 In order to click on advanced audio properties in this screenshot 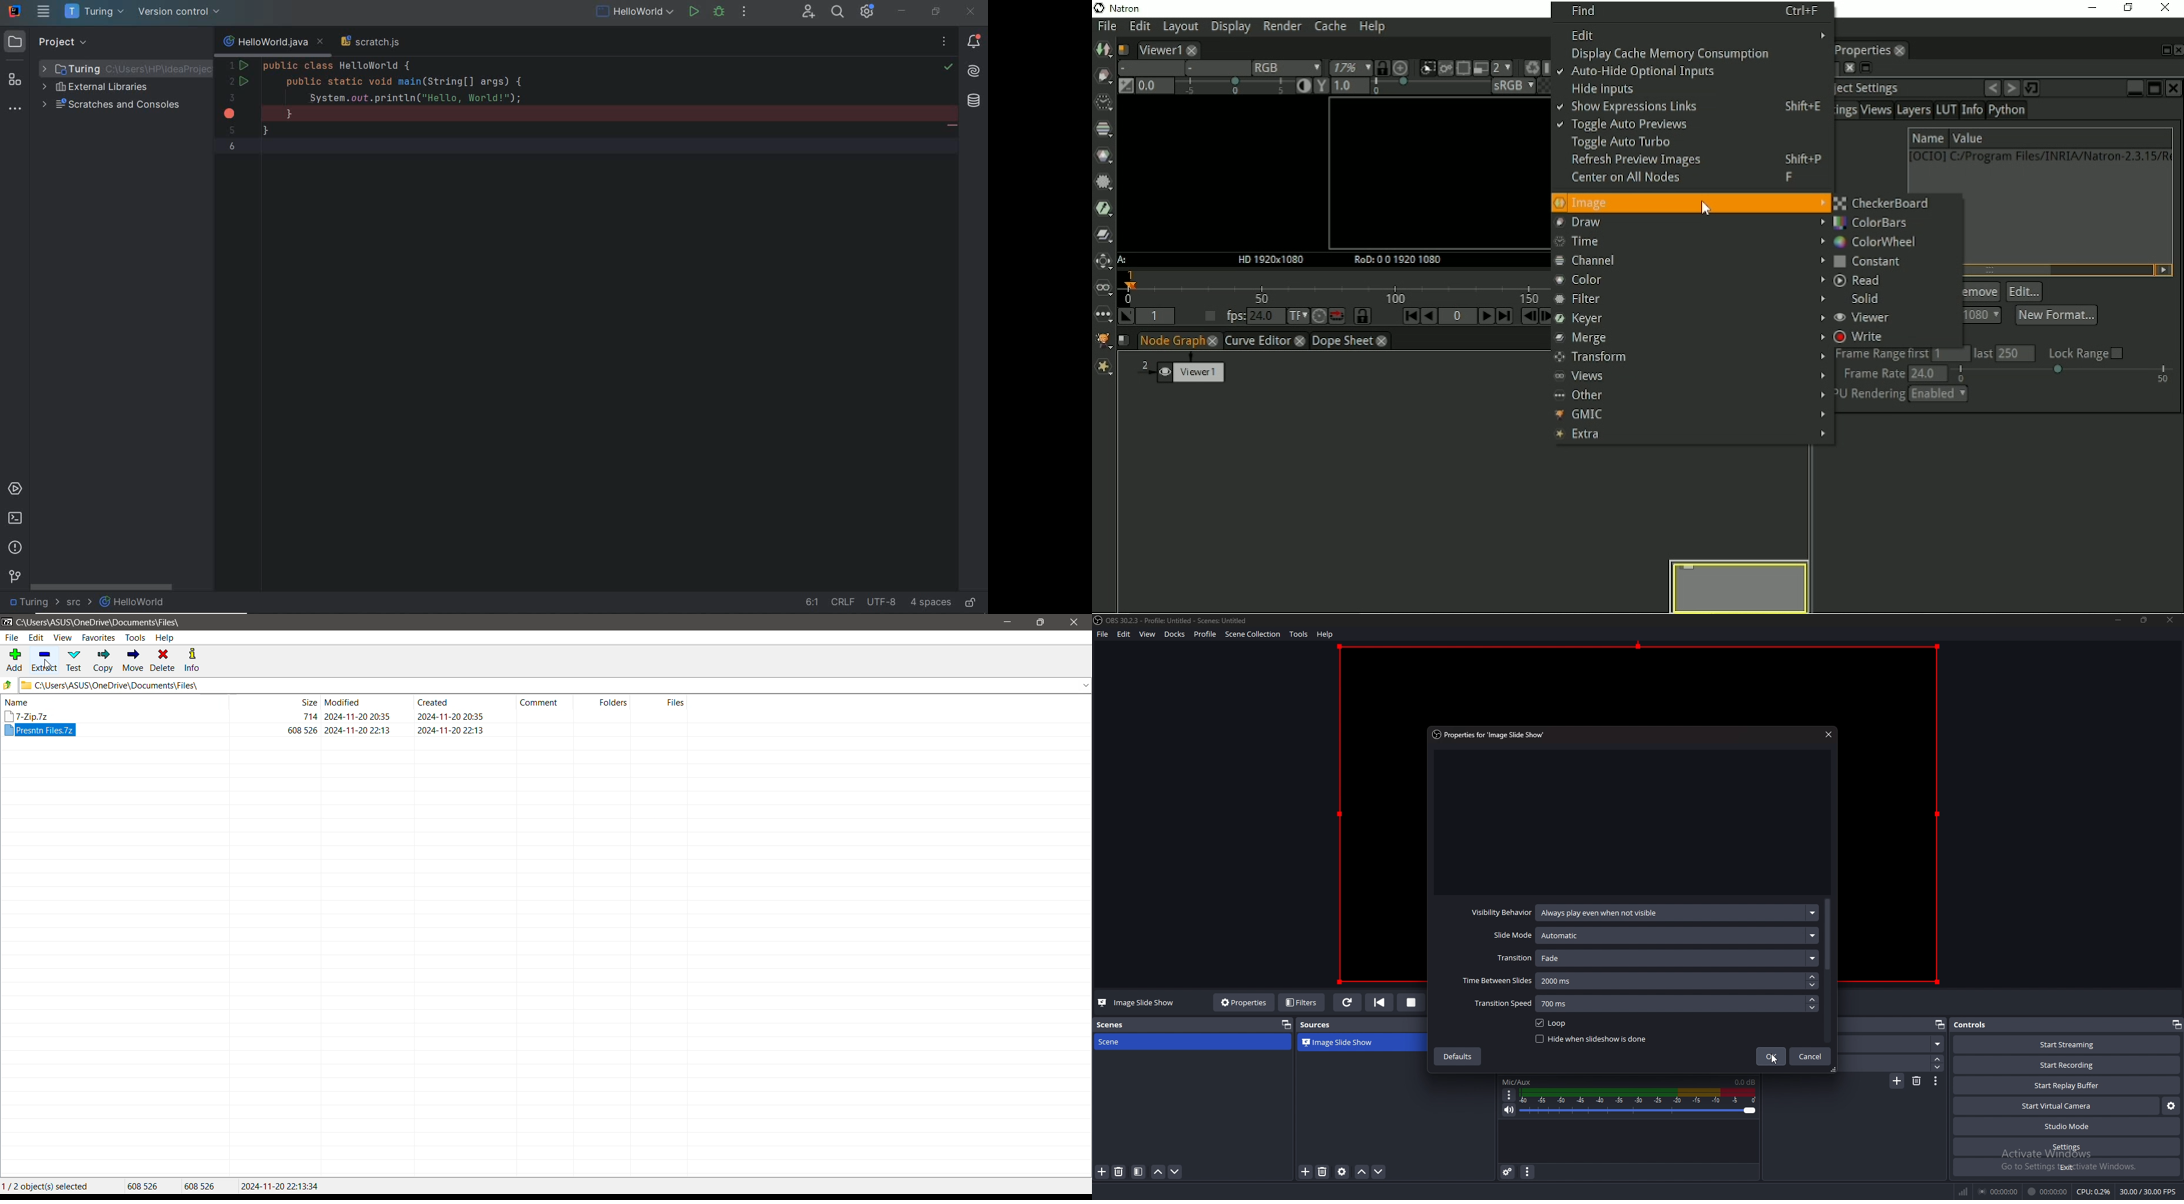, I will do `click(1507, 1173)`.